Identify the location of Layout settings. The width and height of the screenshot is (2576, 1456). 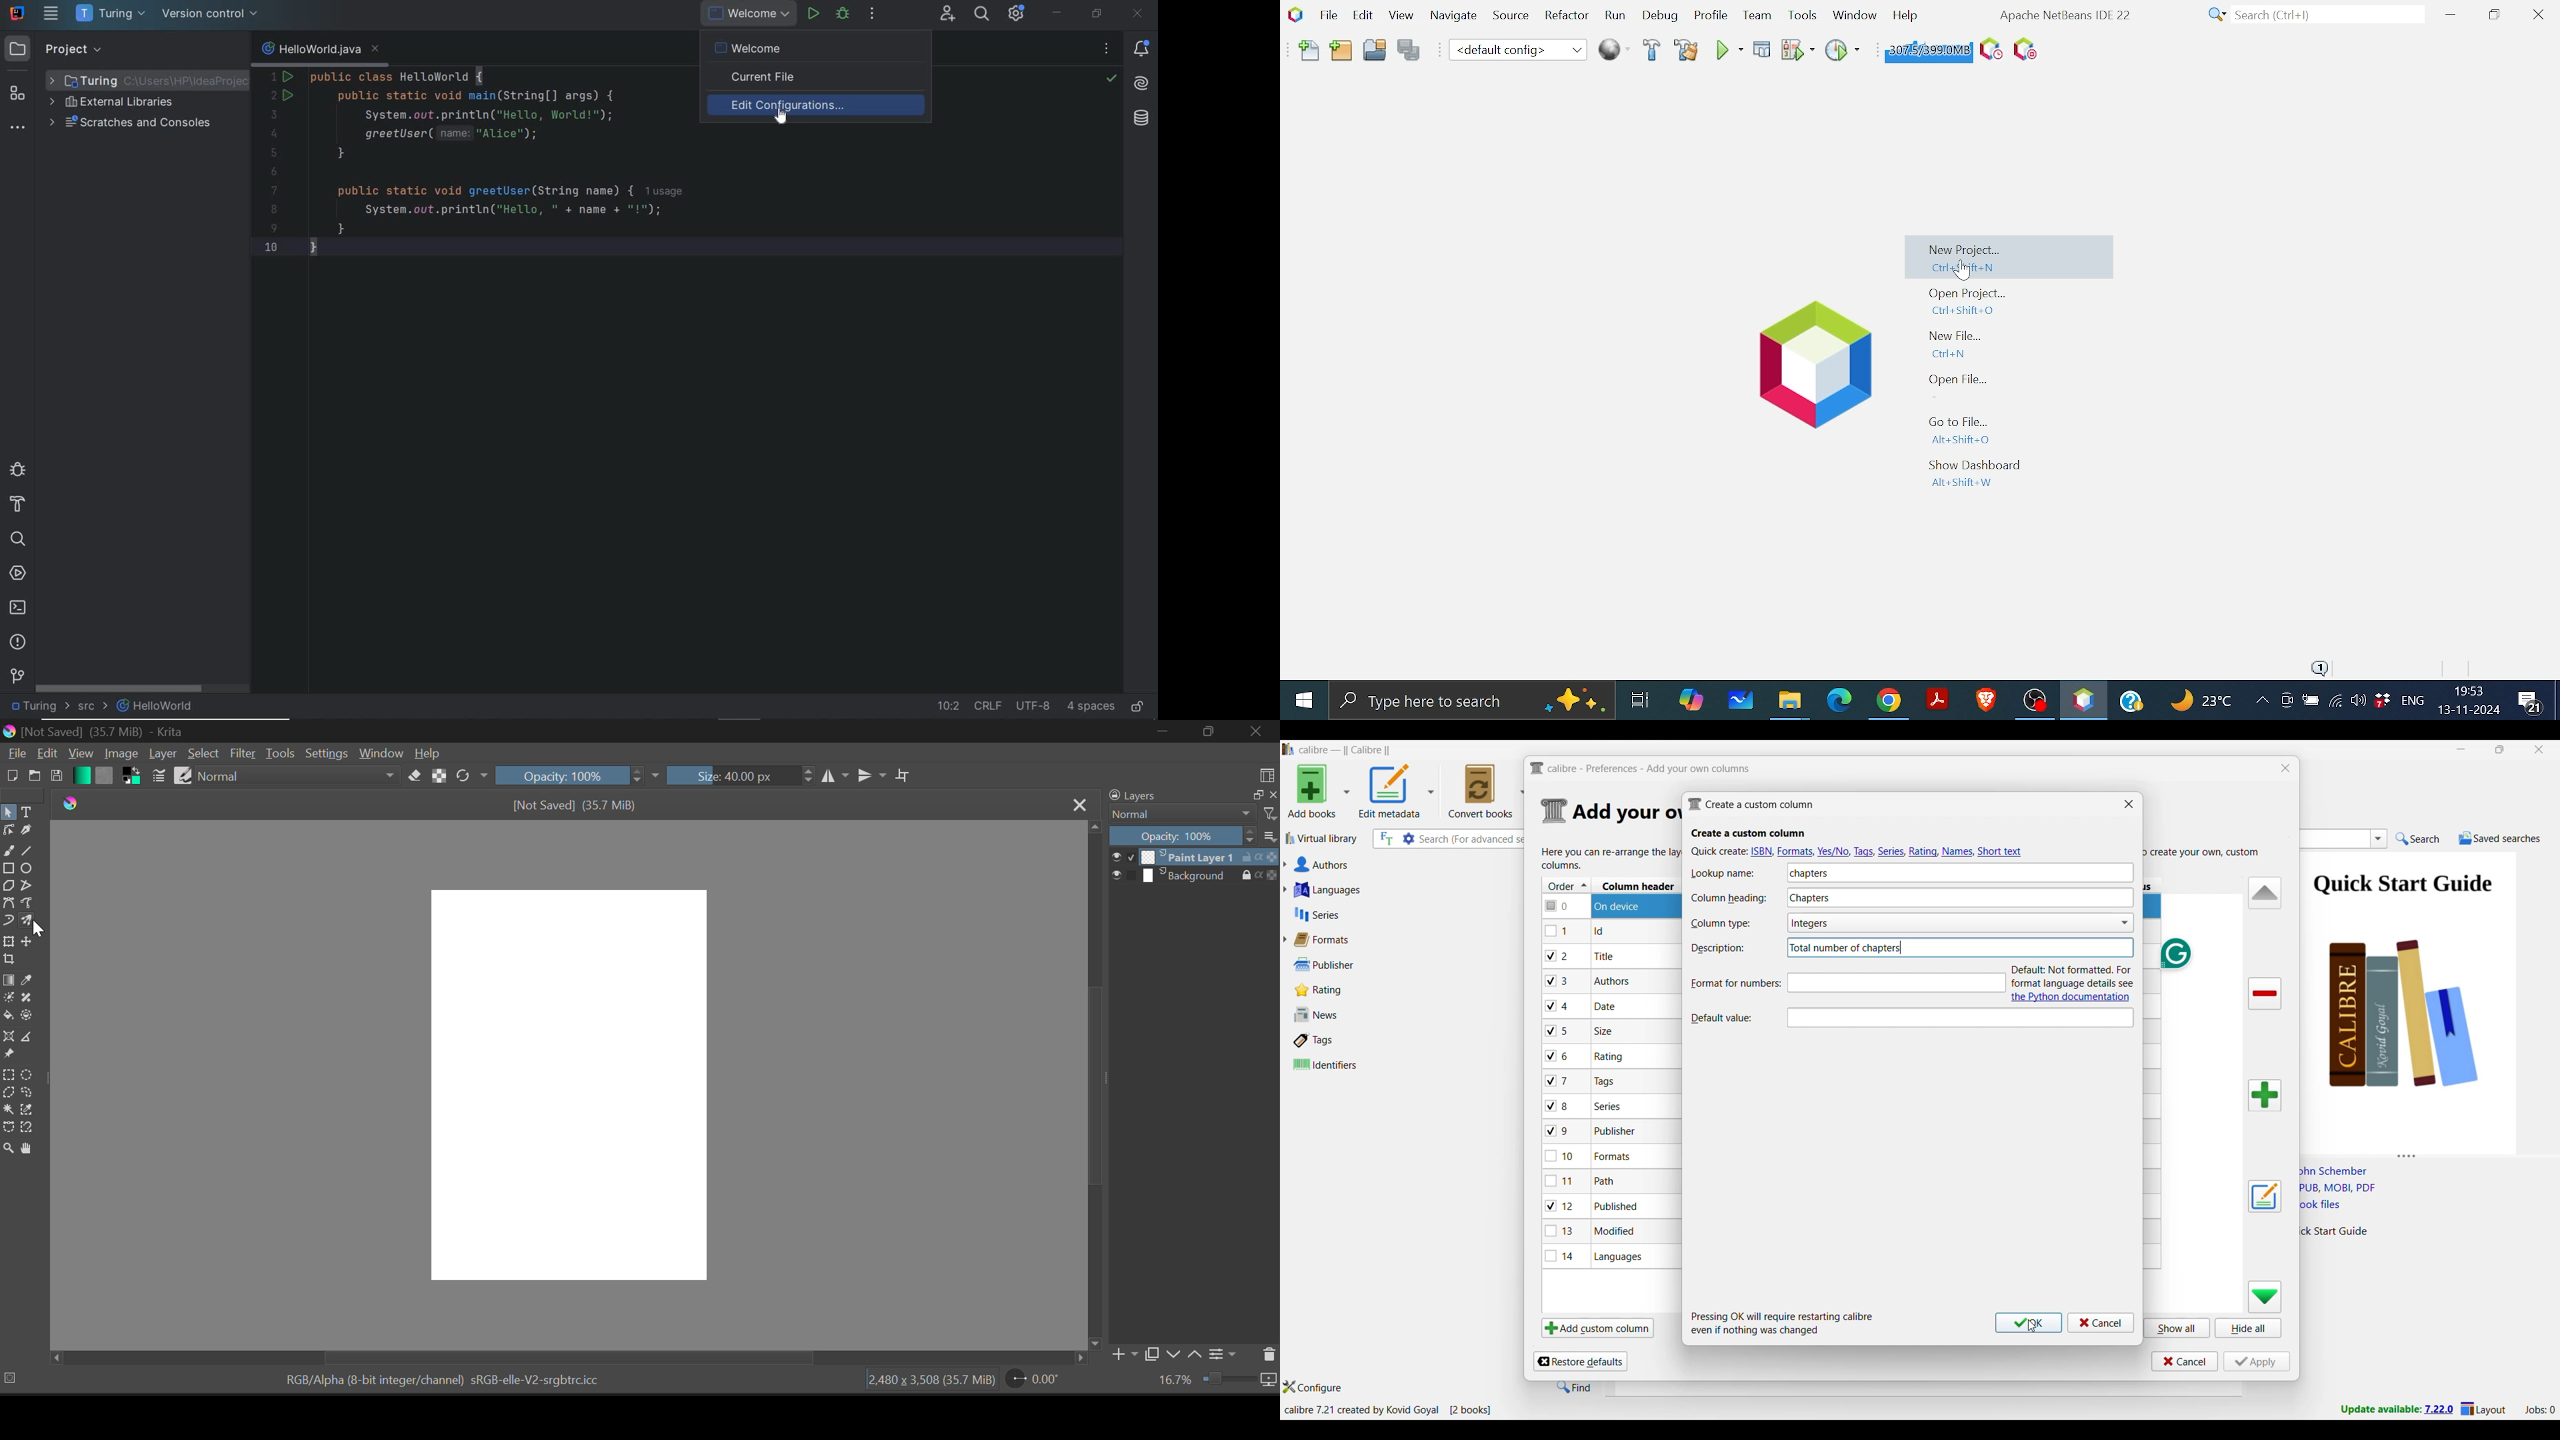
(2483, 1408).